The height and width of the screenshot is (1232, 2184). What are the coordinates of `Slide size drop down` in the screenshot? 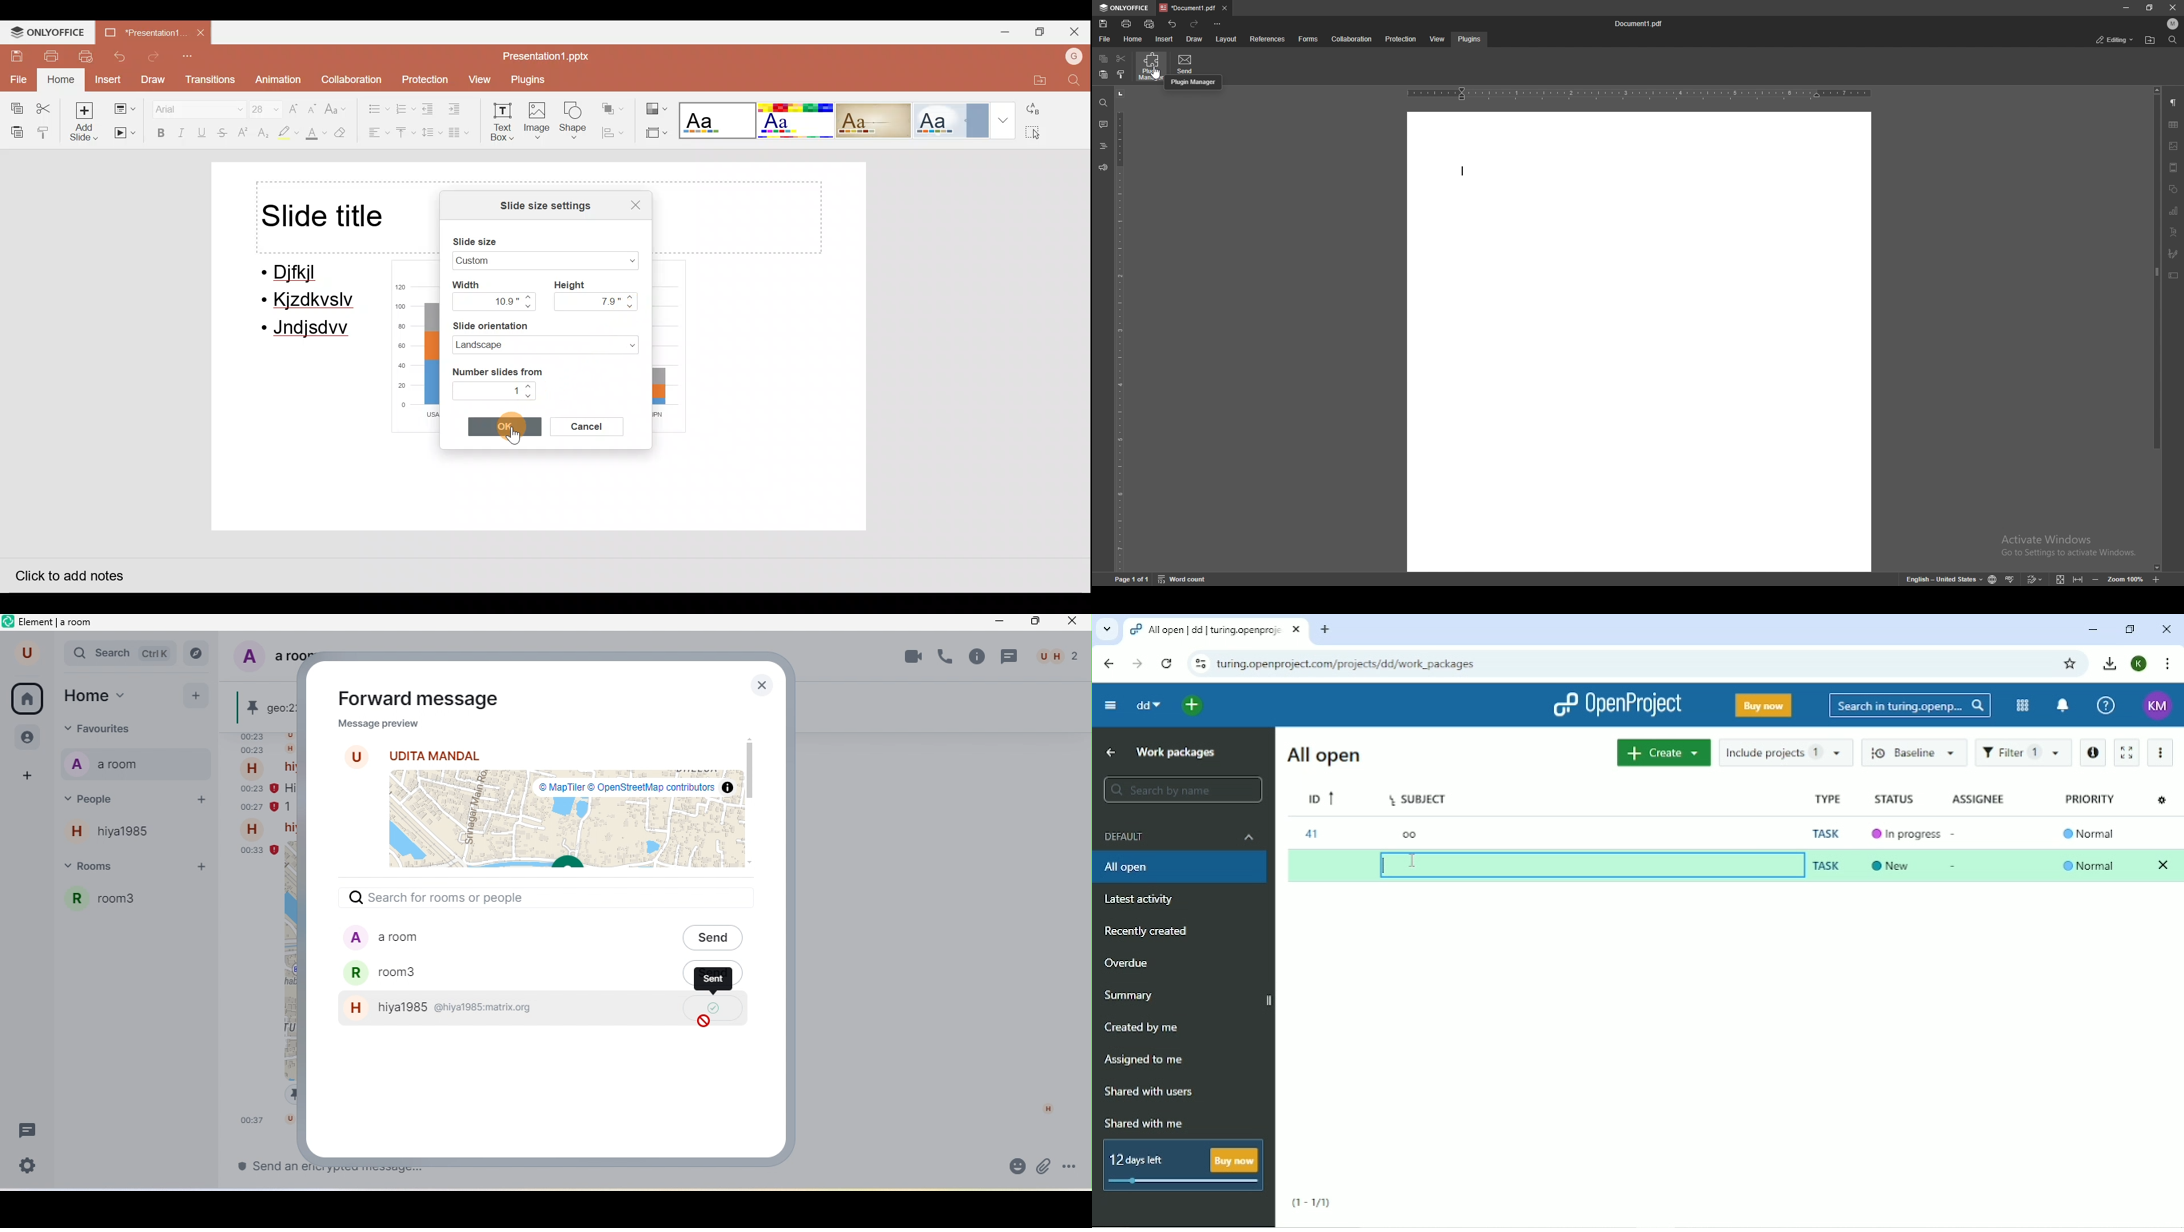 It's located at (617, 262).